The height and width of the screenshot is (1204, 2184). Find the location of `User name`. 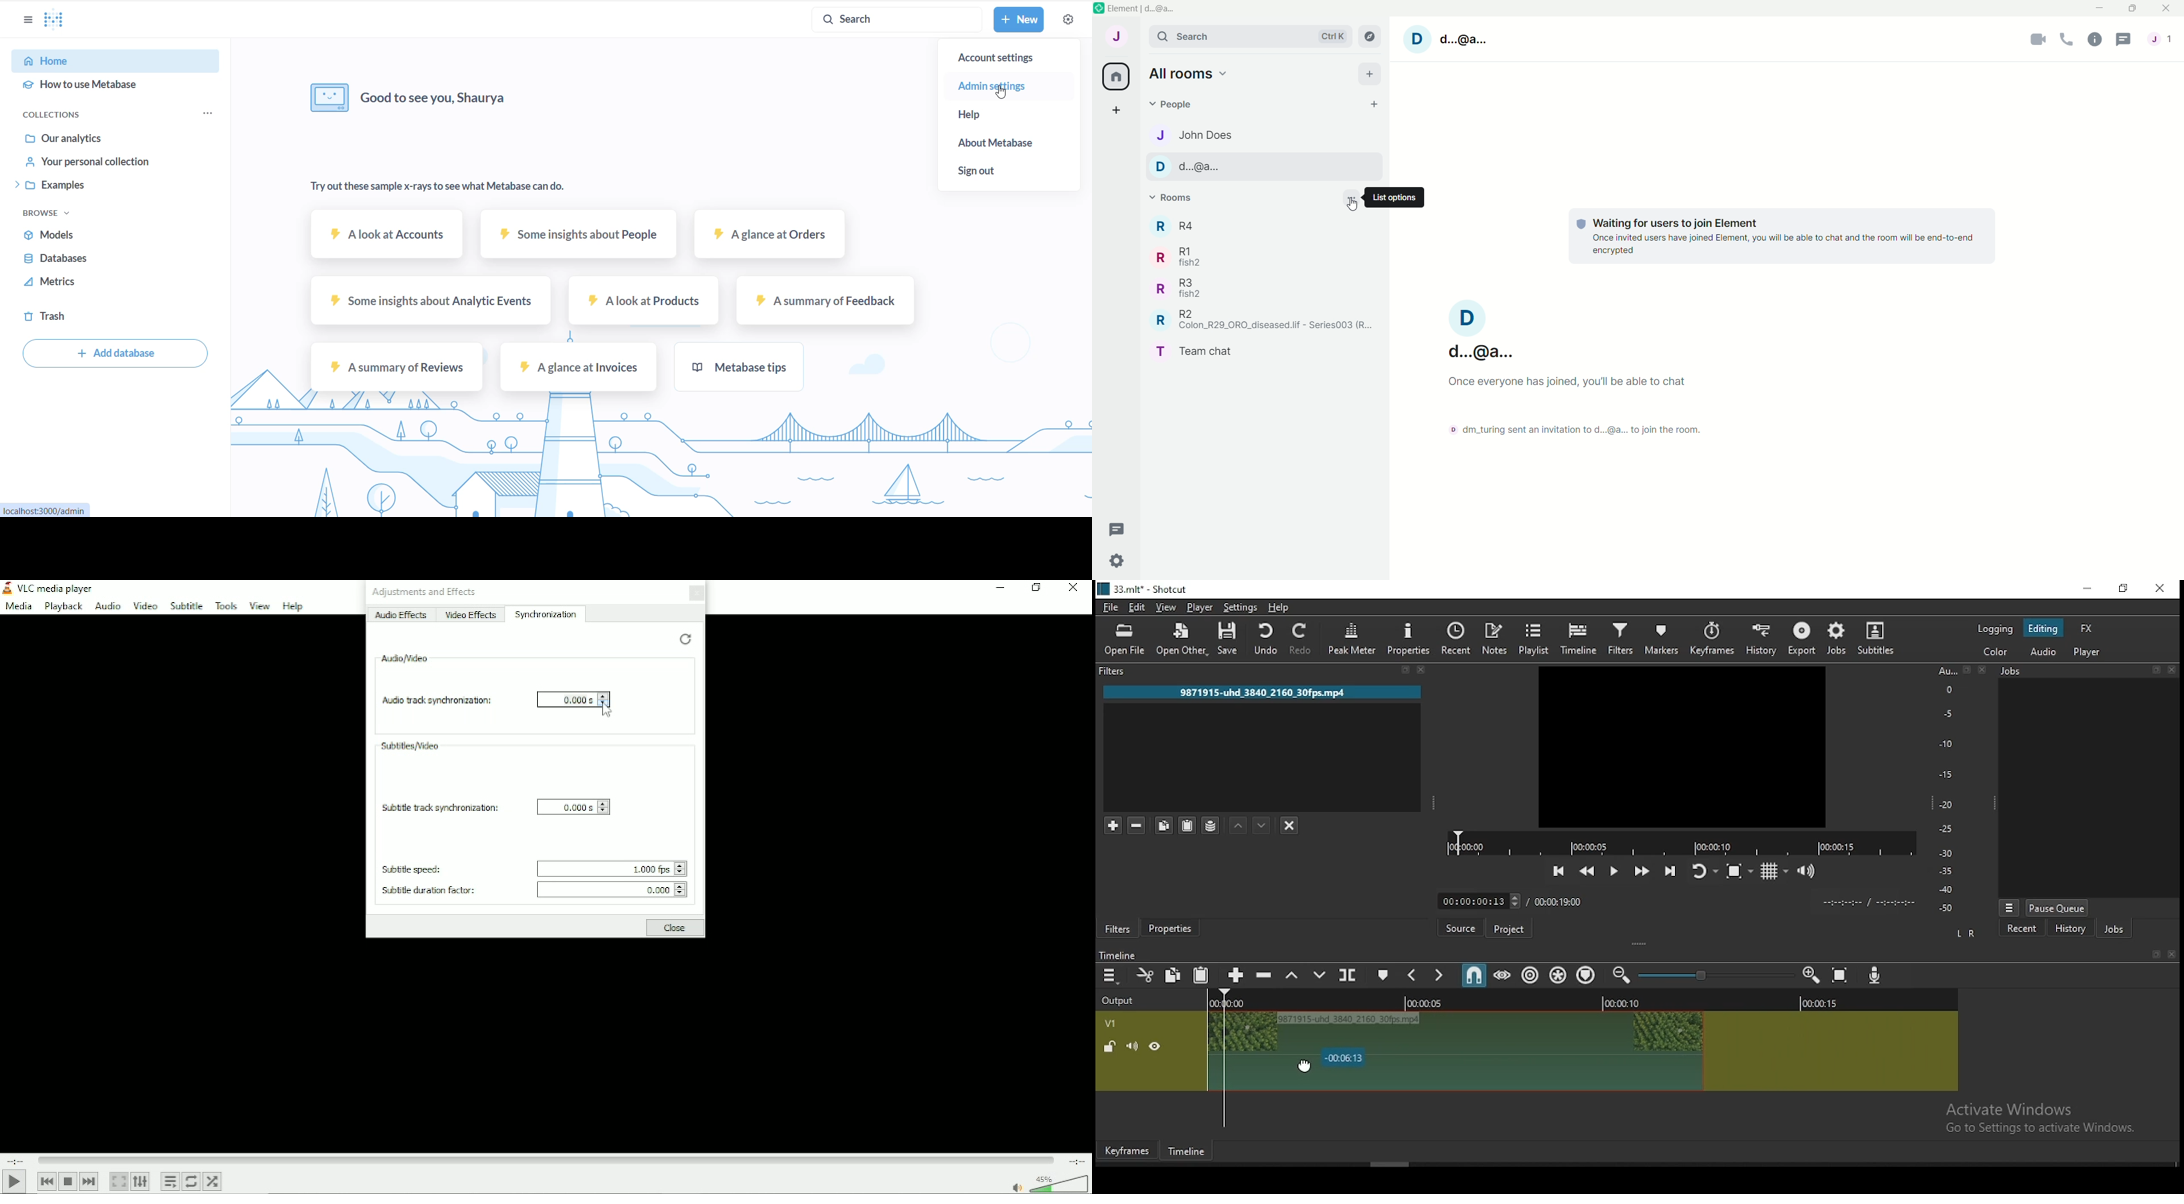

User name is located at coordinates (1449, 38).